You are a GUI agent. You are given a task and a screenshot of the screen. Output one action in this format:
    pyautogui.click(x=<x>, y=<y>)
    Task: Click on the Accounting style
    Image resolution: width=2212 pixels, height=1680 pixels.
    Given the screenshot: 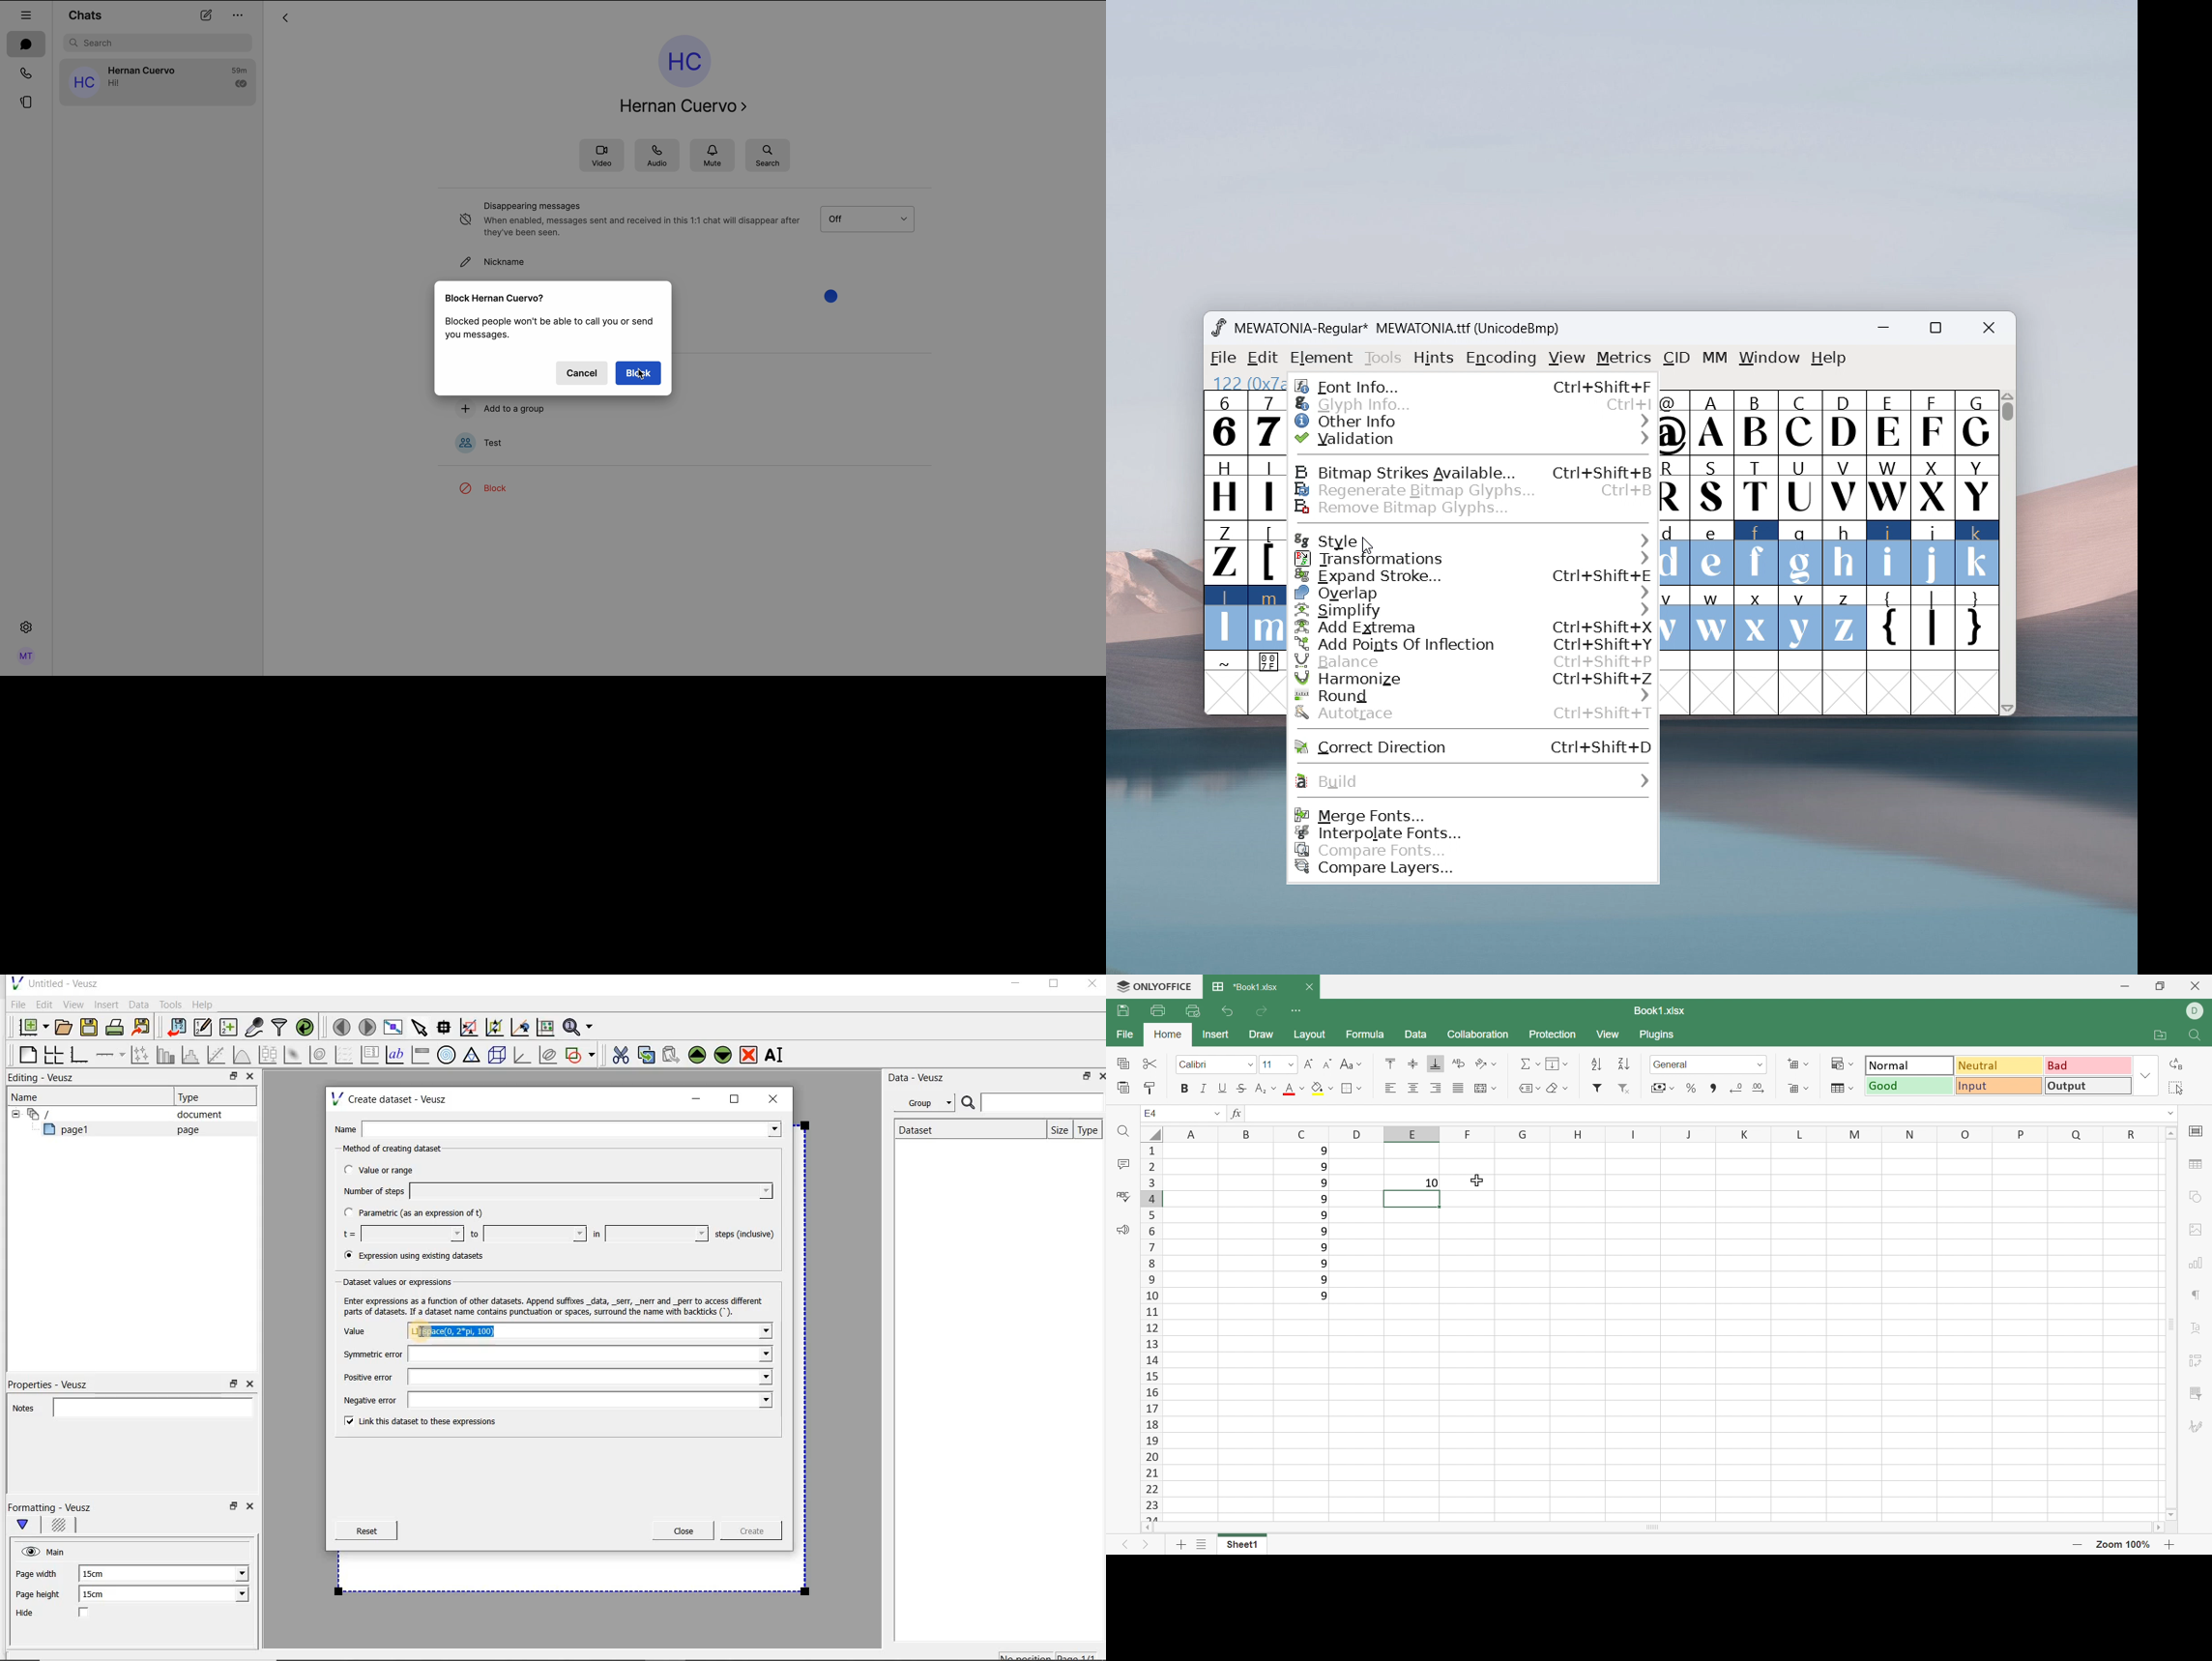 What is the action you would take?
    pyautogui.click(x=1664, y=1088)
    